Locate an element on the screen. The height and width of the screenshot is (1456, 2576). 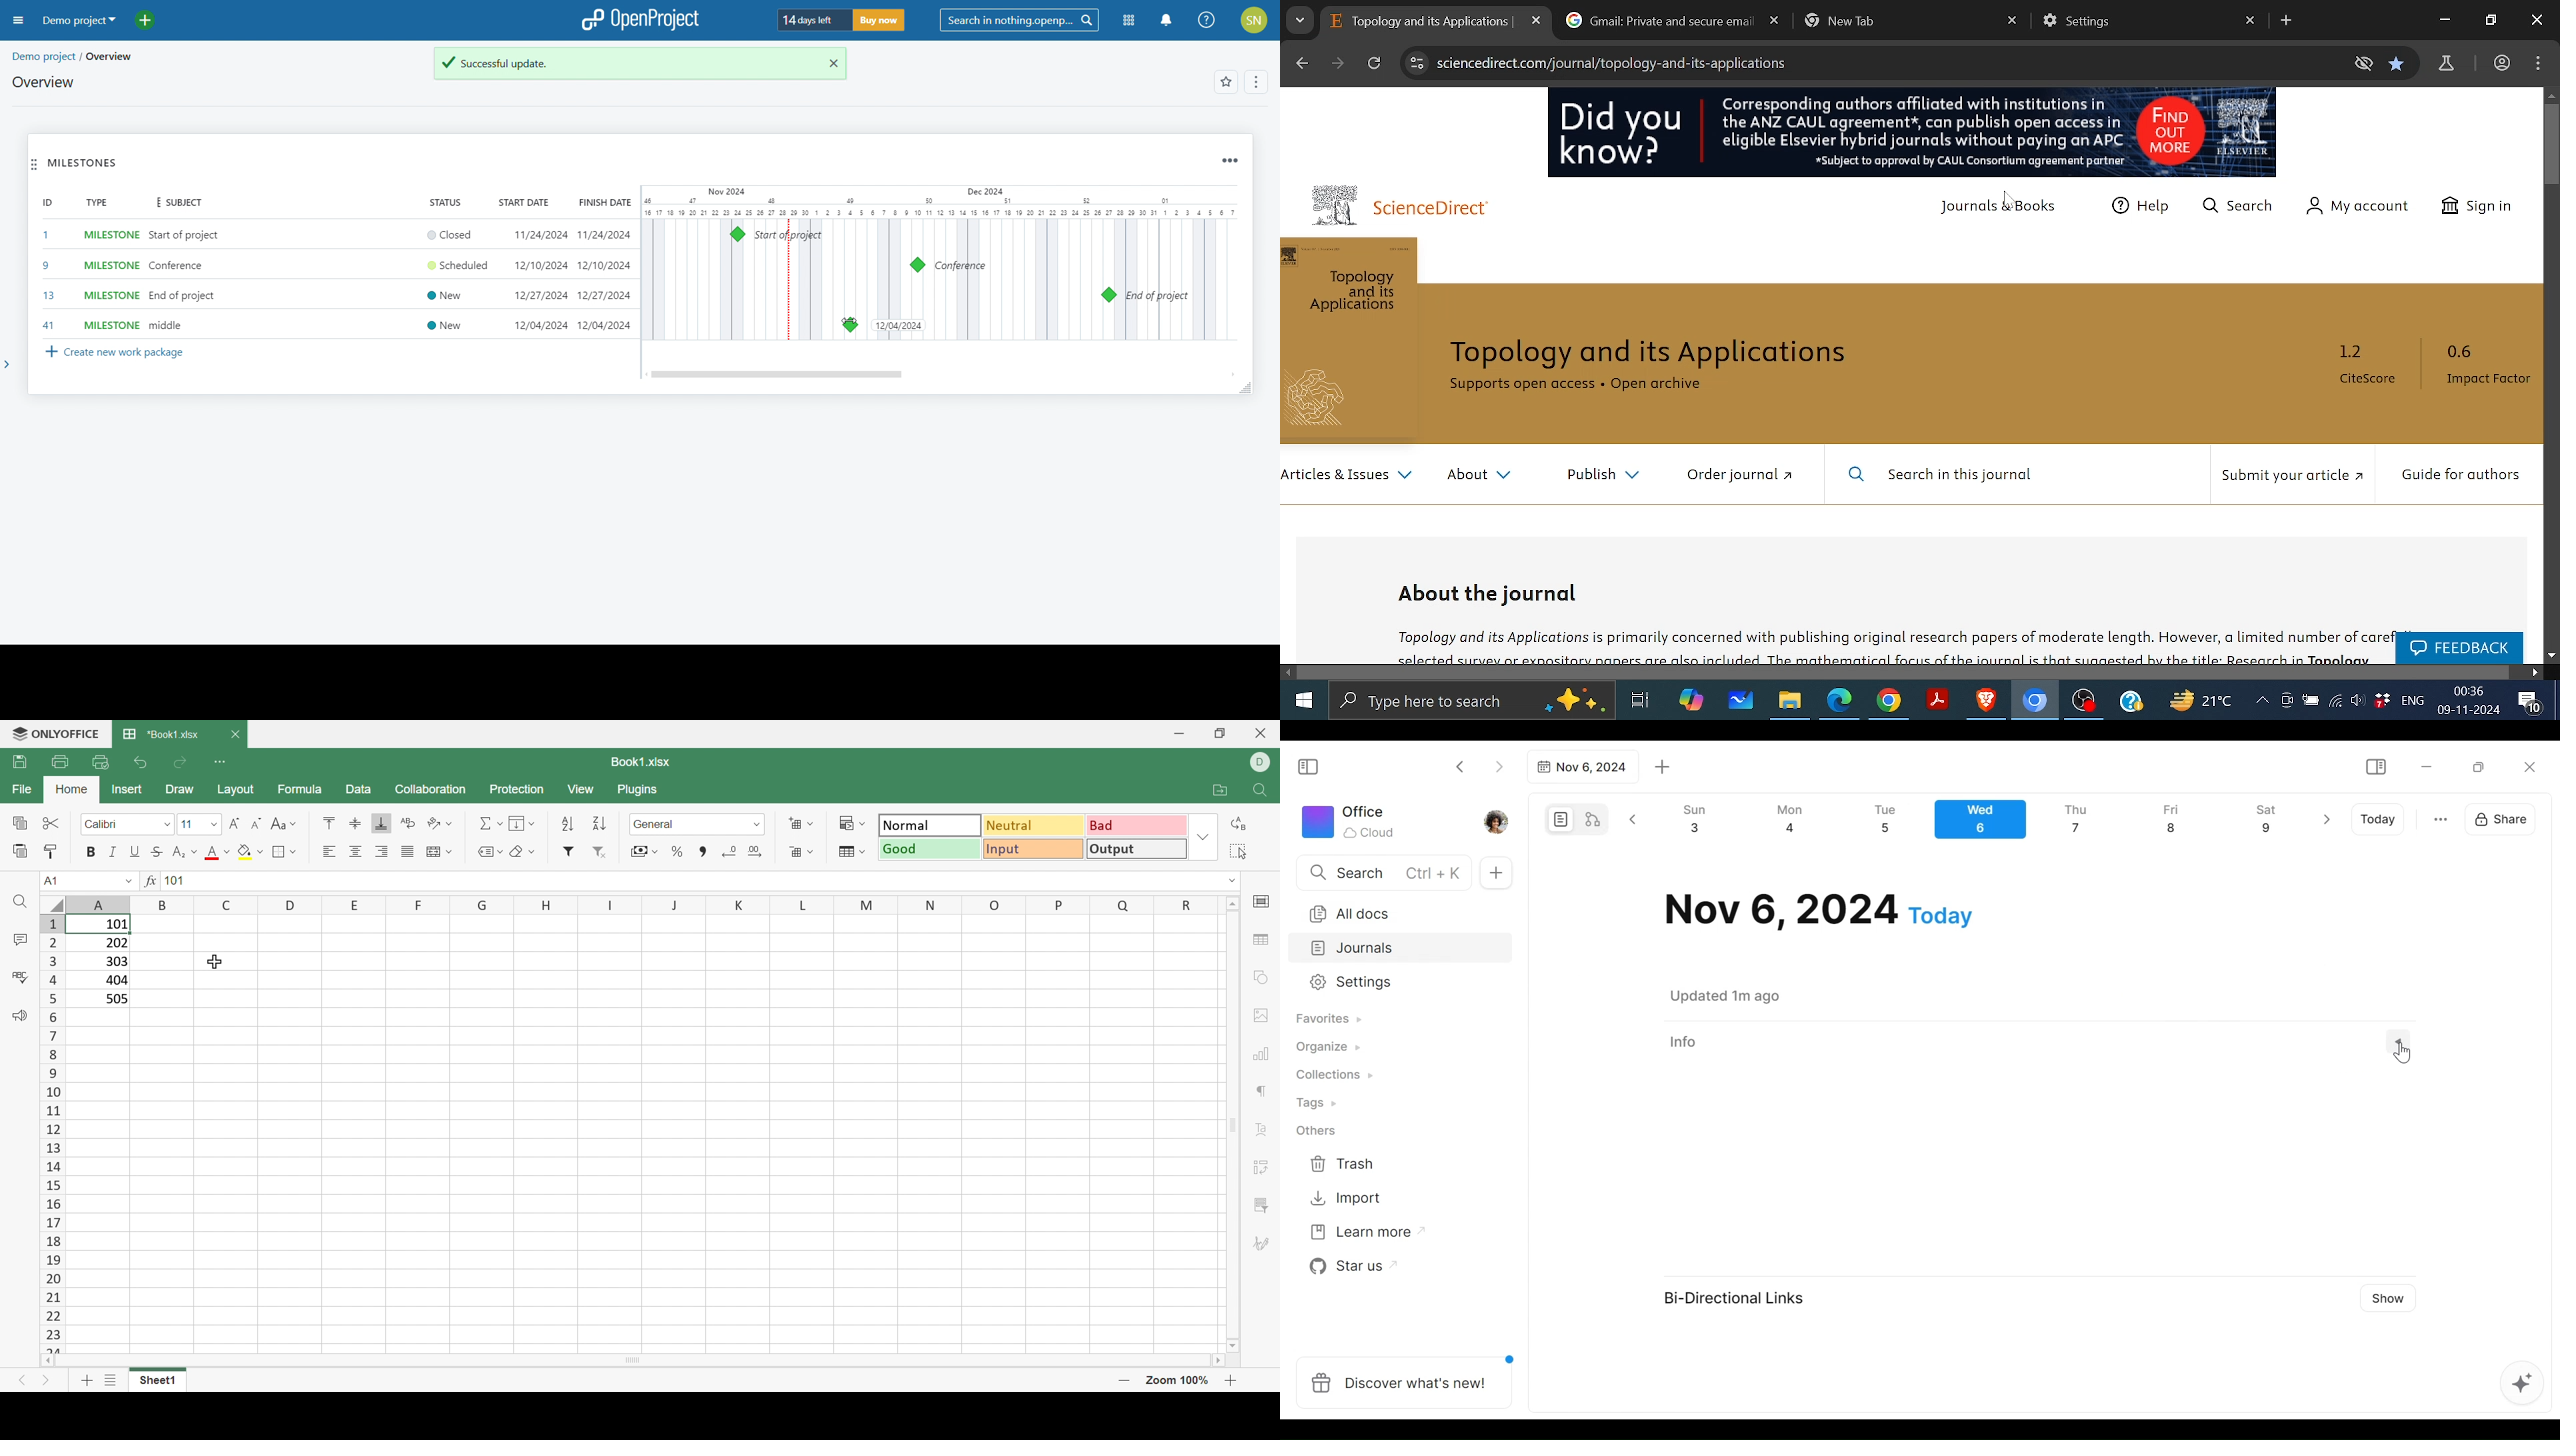
Saved is located at coordinates (1741, 996).